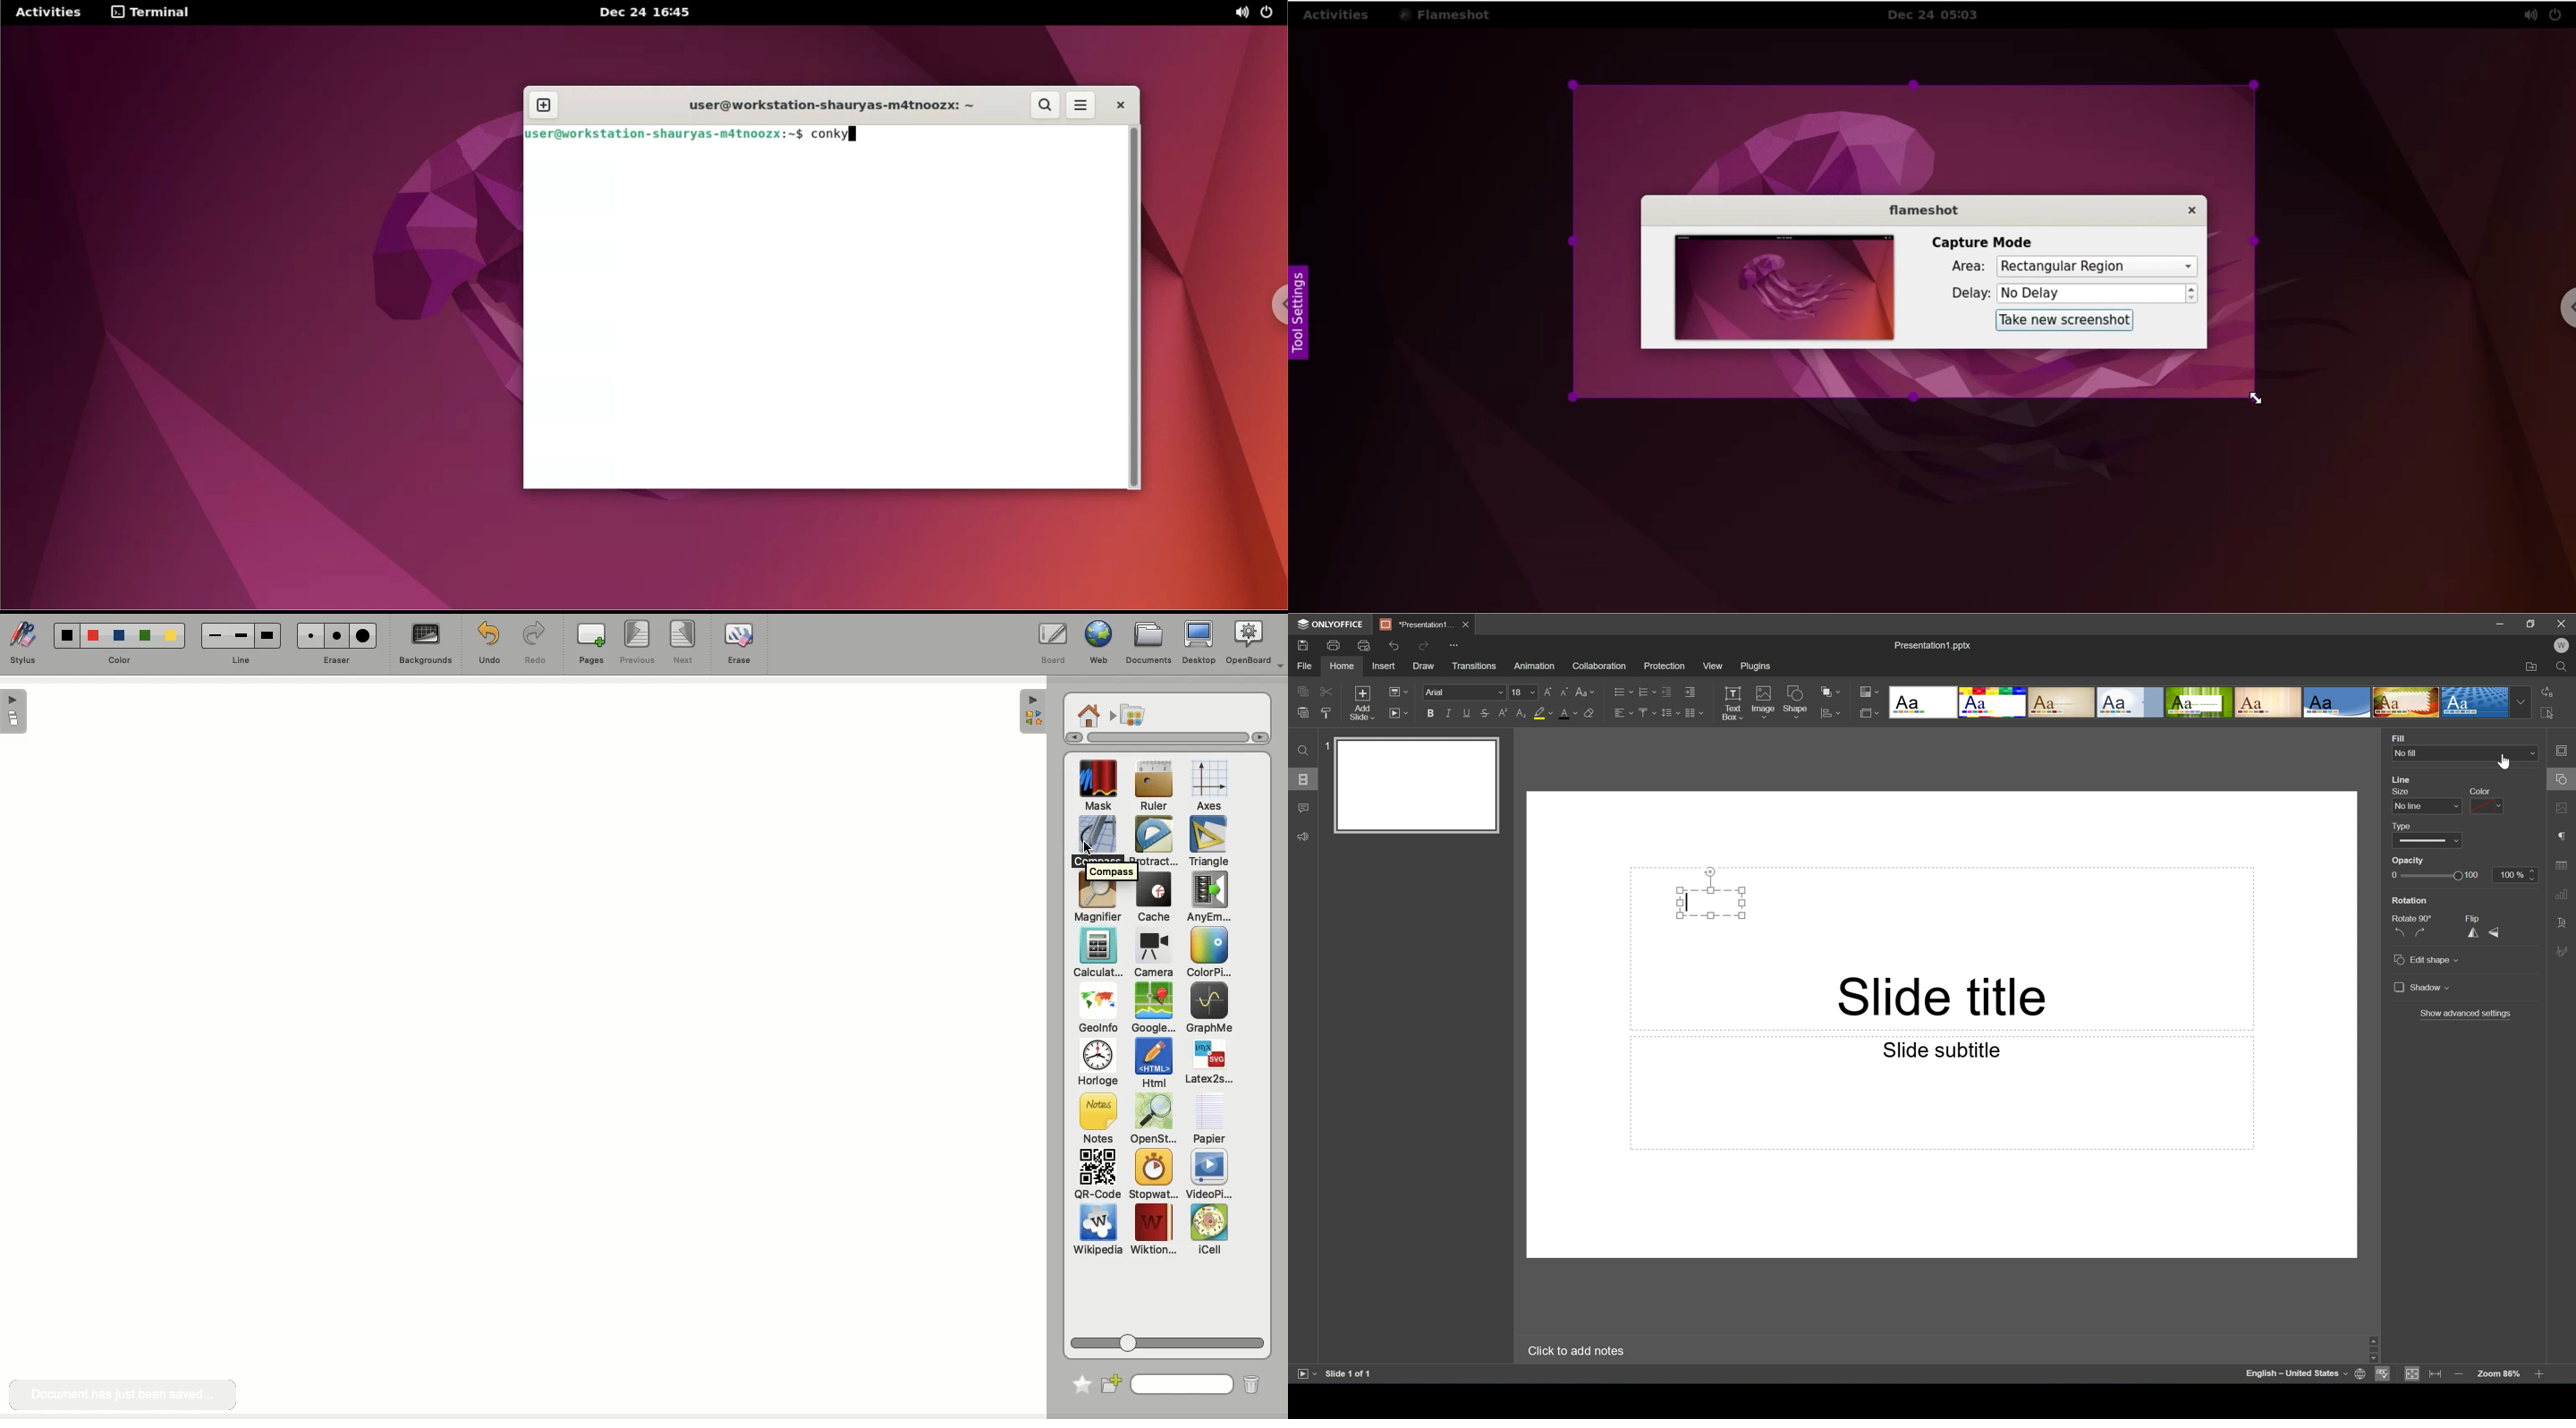  What do you see at coordinates (2563, 811) in the screenshot?
I see `image settings` at bounding box center [2563, 811].